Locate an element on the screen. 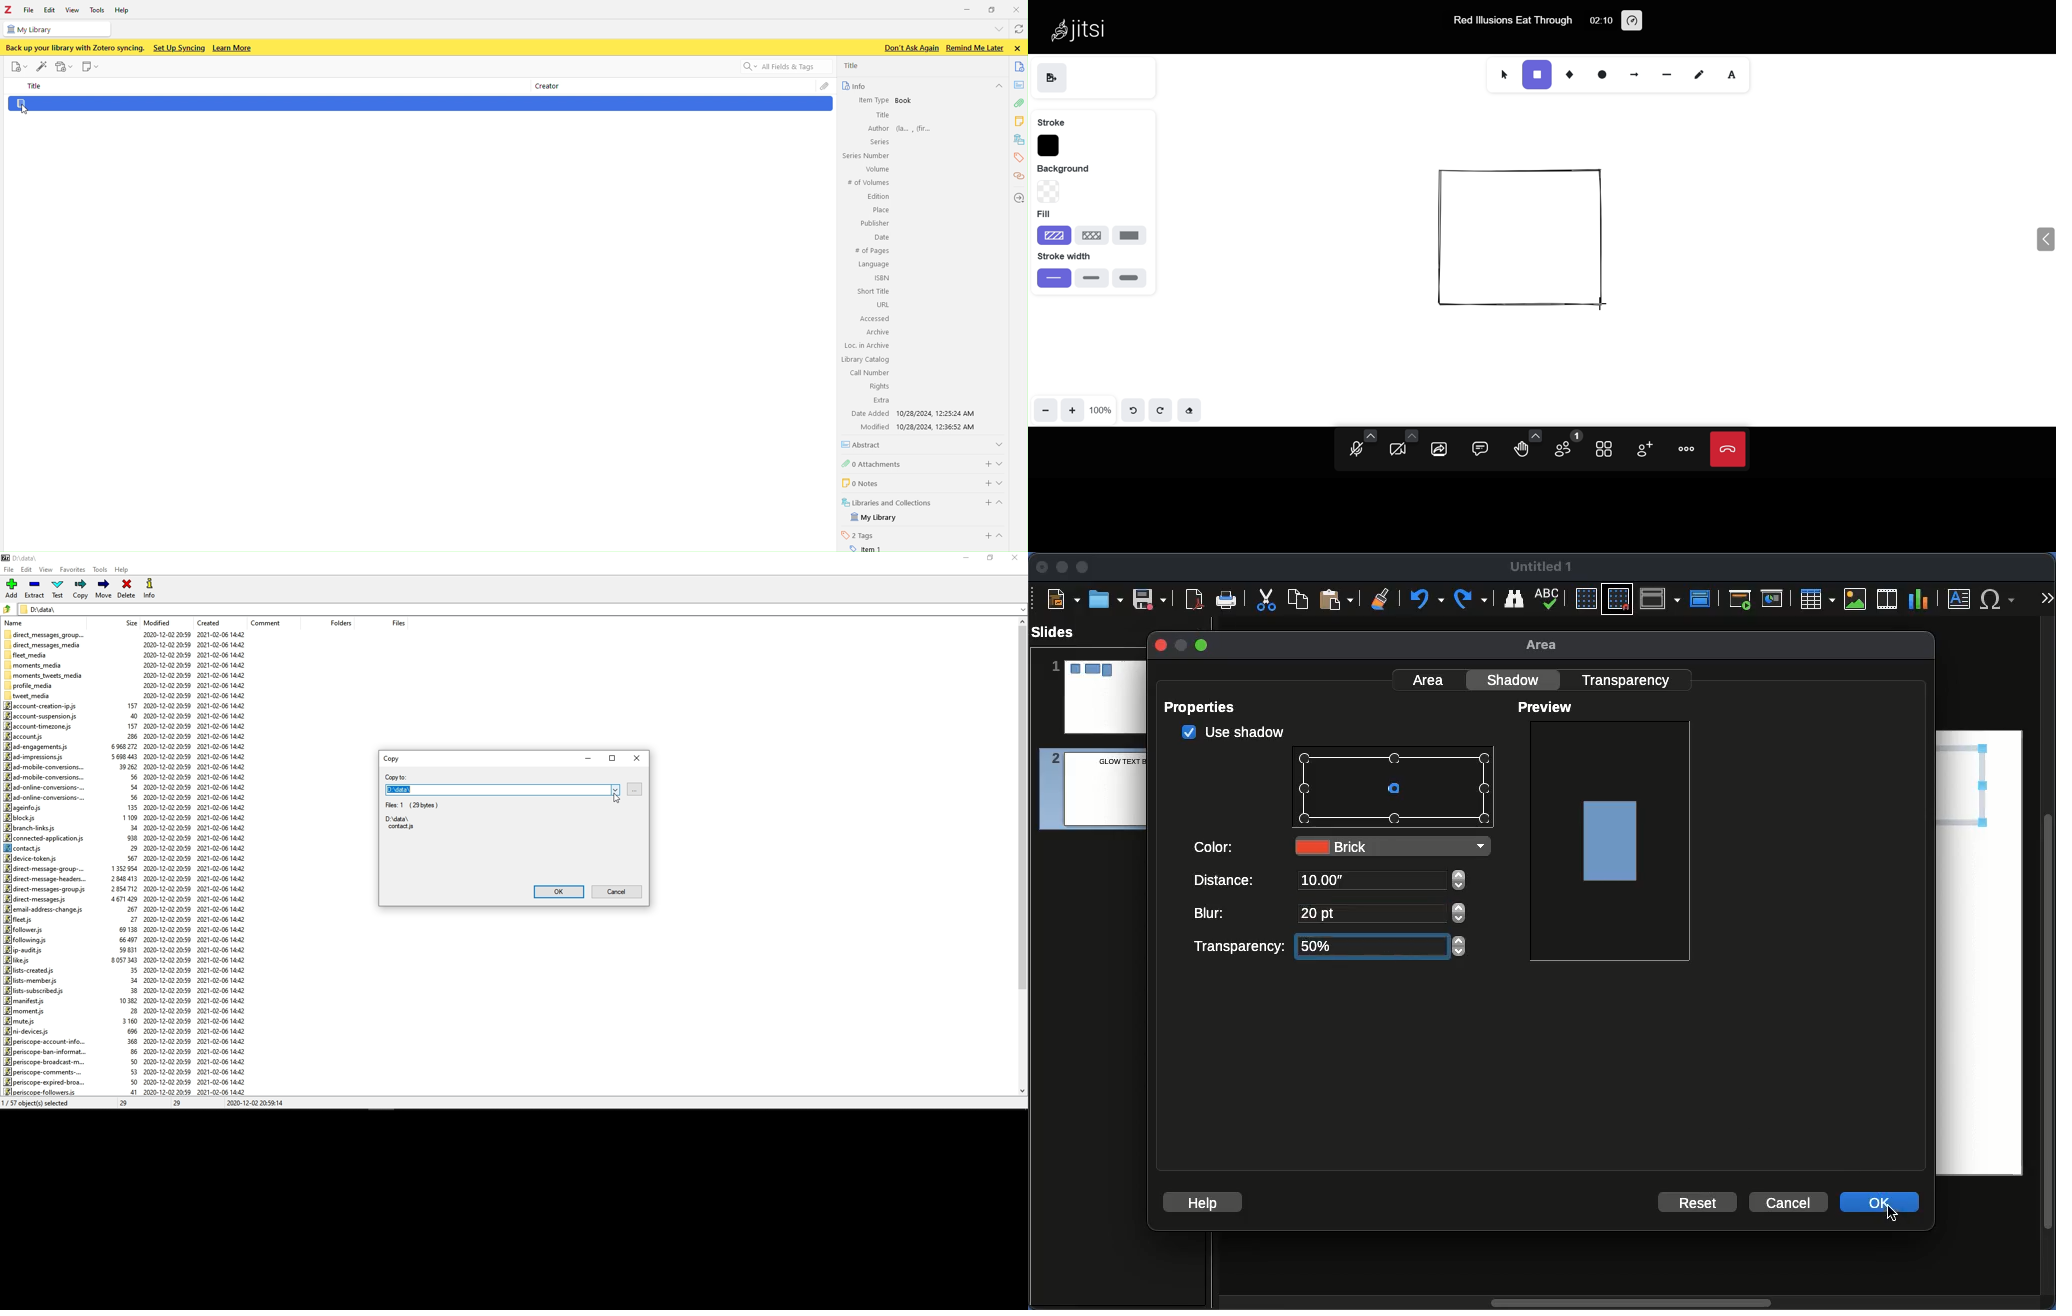 Image resolution: width=2072 pixels, height=1316 pixels. minimize is located at coordinates (966, 561).